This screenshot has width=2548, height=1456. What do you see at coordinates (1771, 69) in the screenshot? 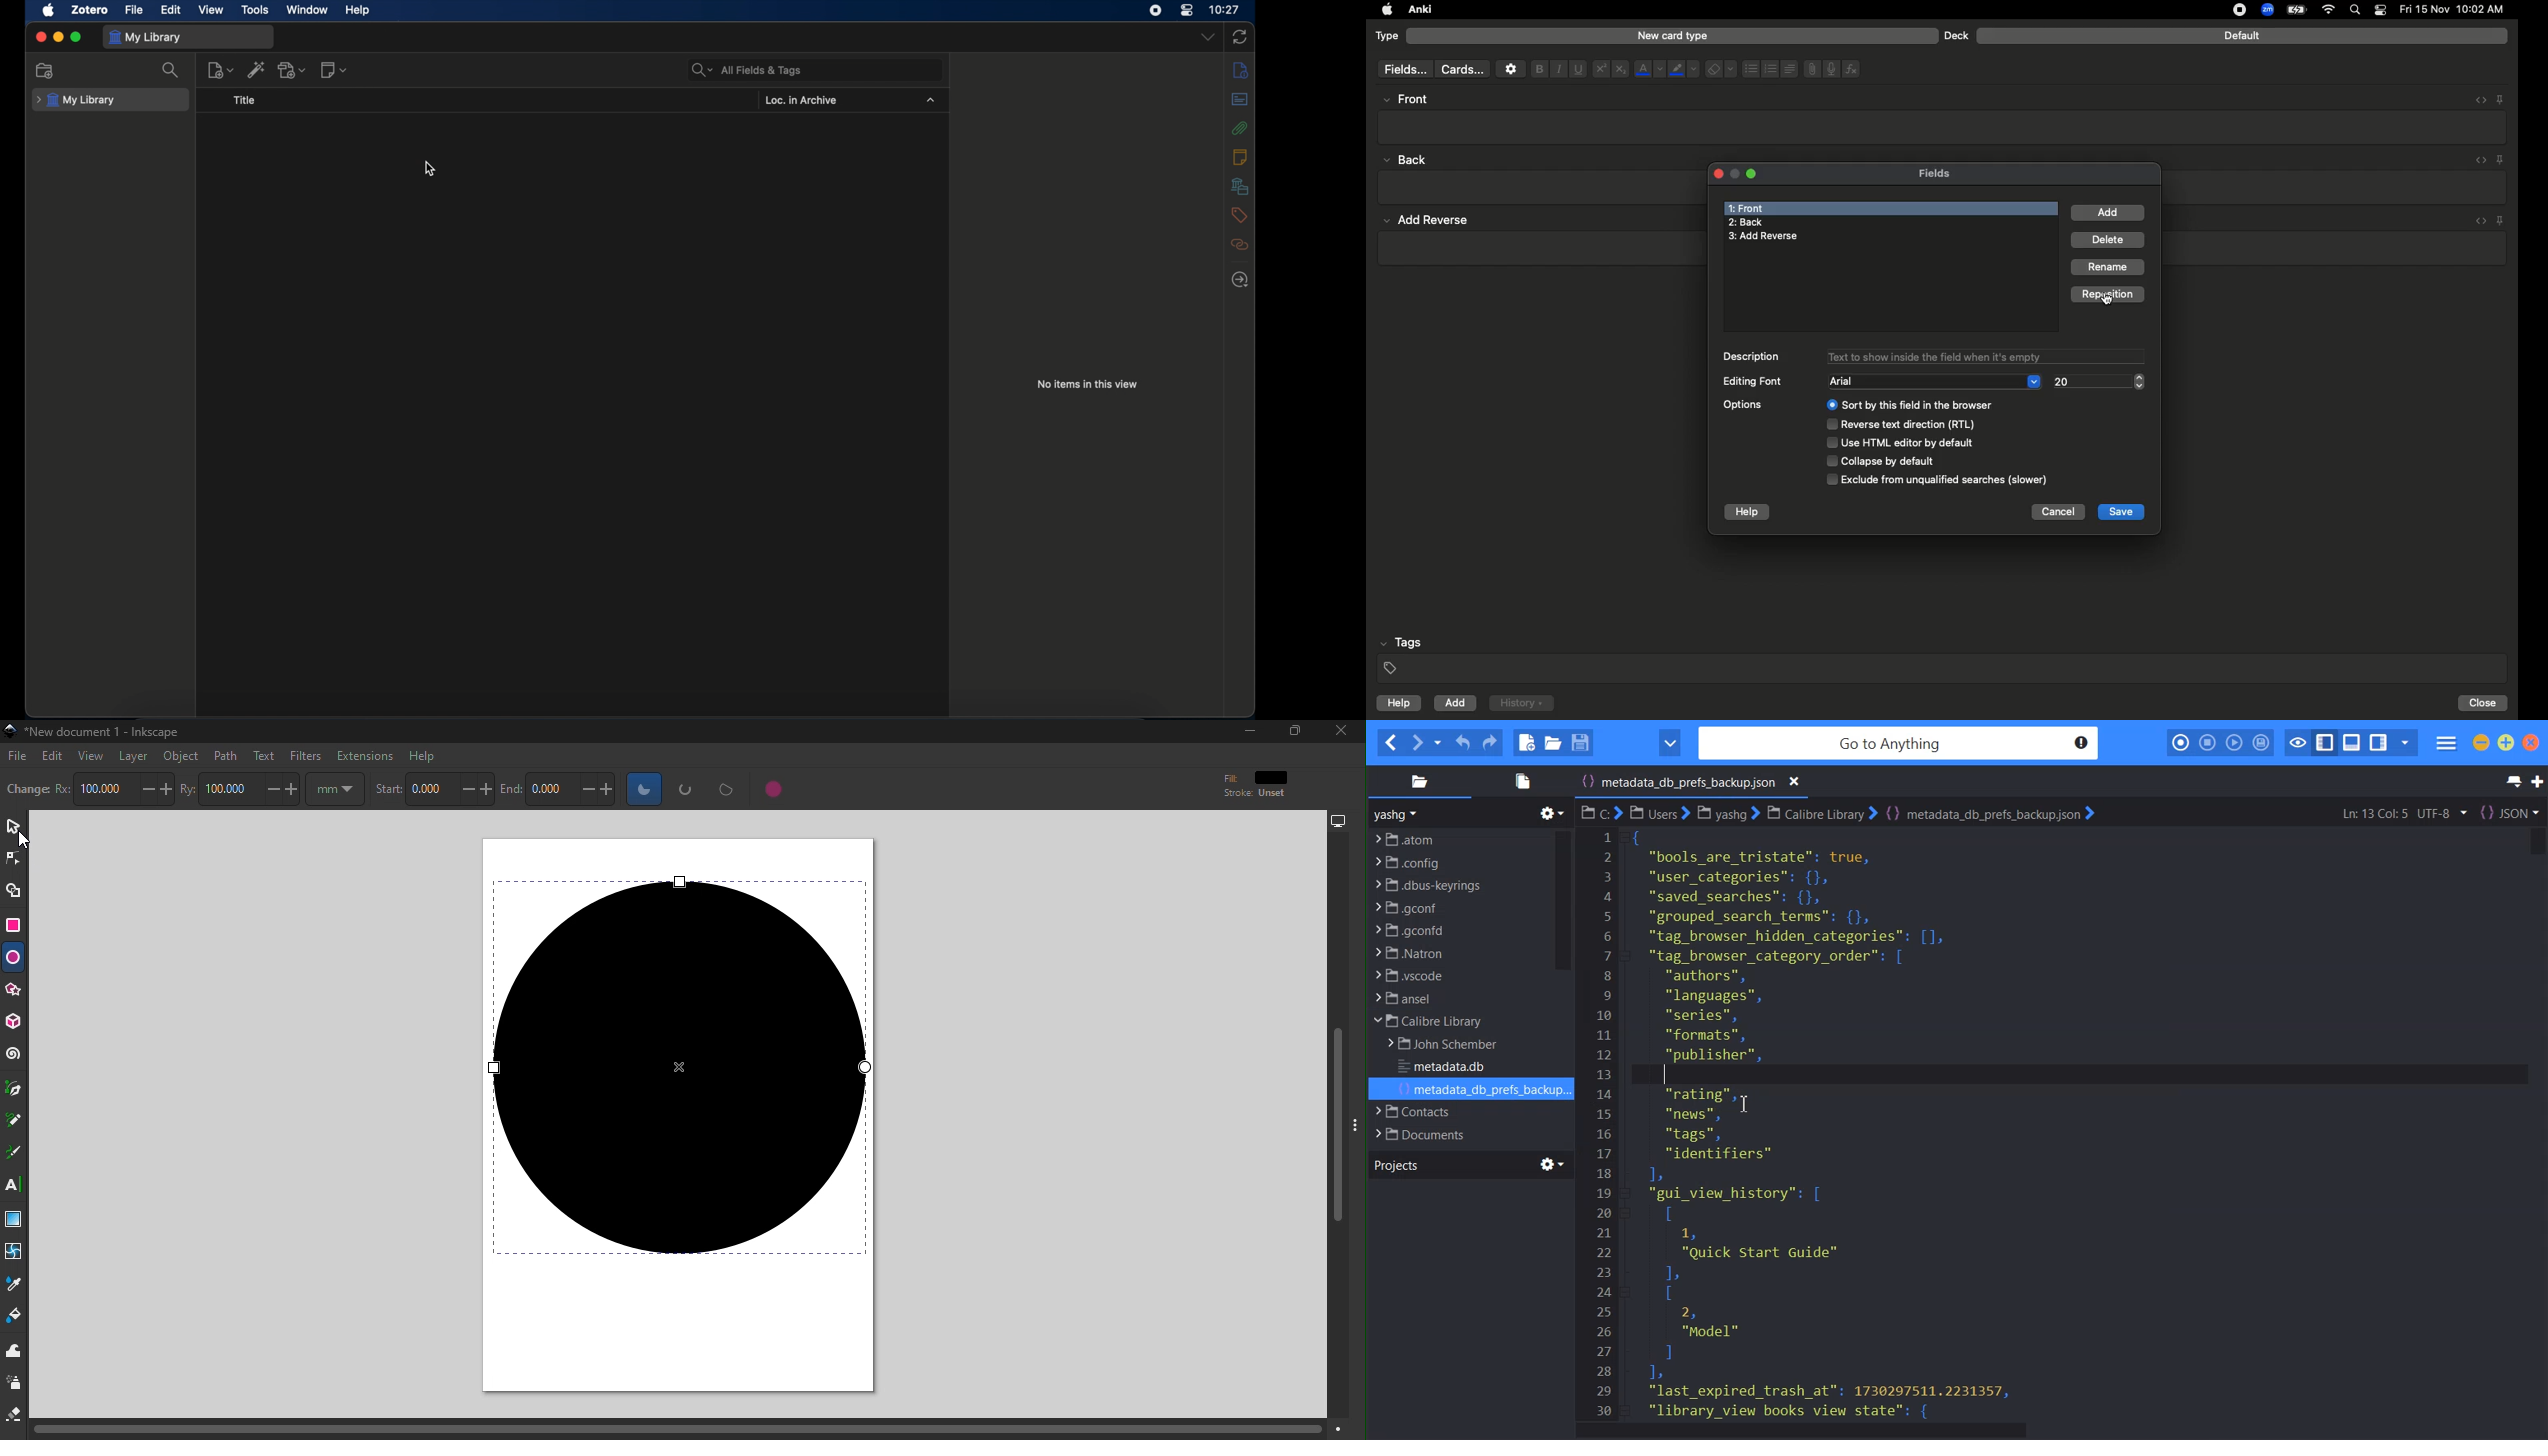
I see `Numbered bullets` at bounding box center [1771, 69].